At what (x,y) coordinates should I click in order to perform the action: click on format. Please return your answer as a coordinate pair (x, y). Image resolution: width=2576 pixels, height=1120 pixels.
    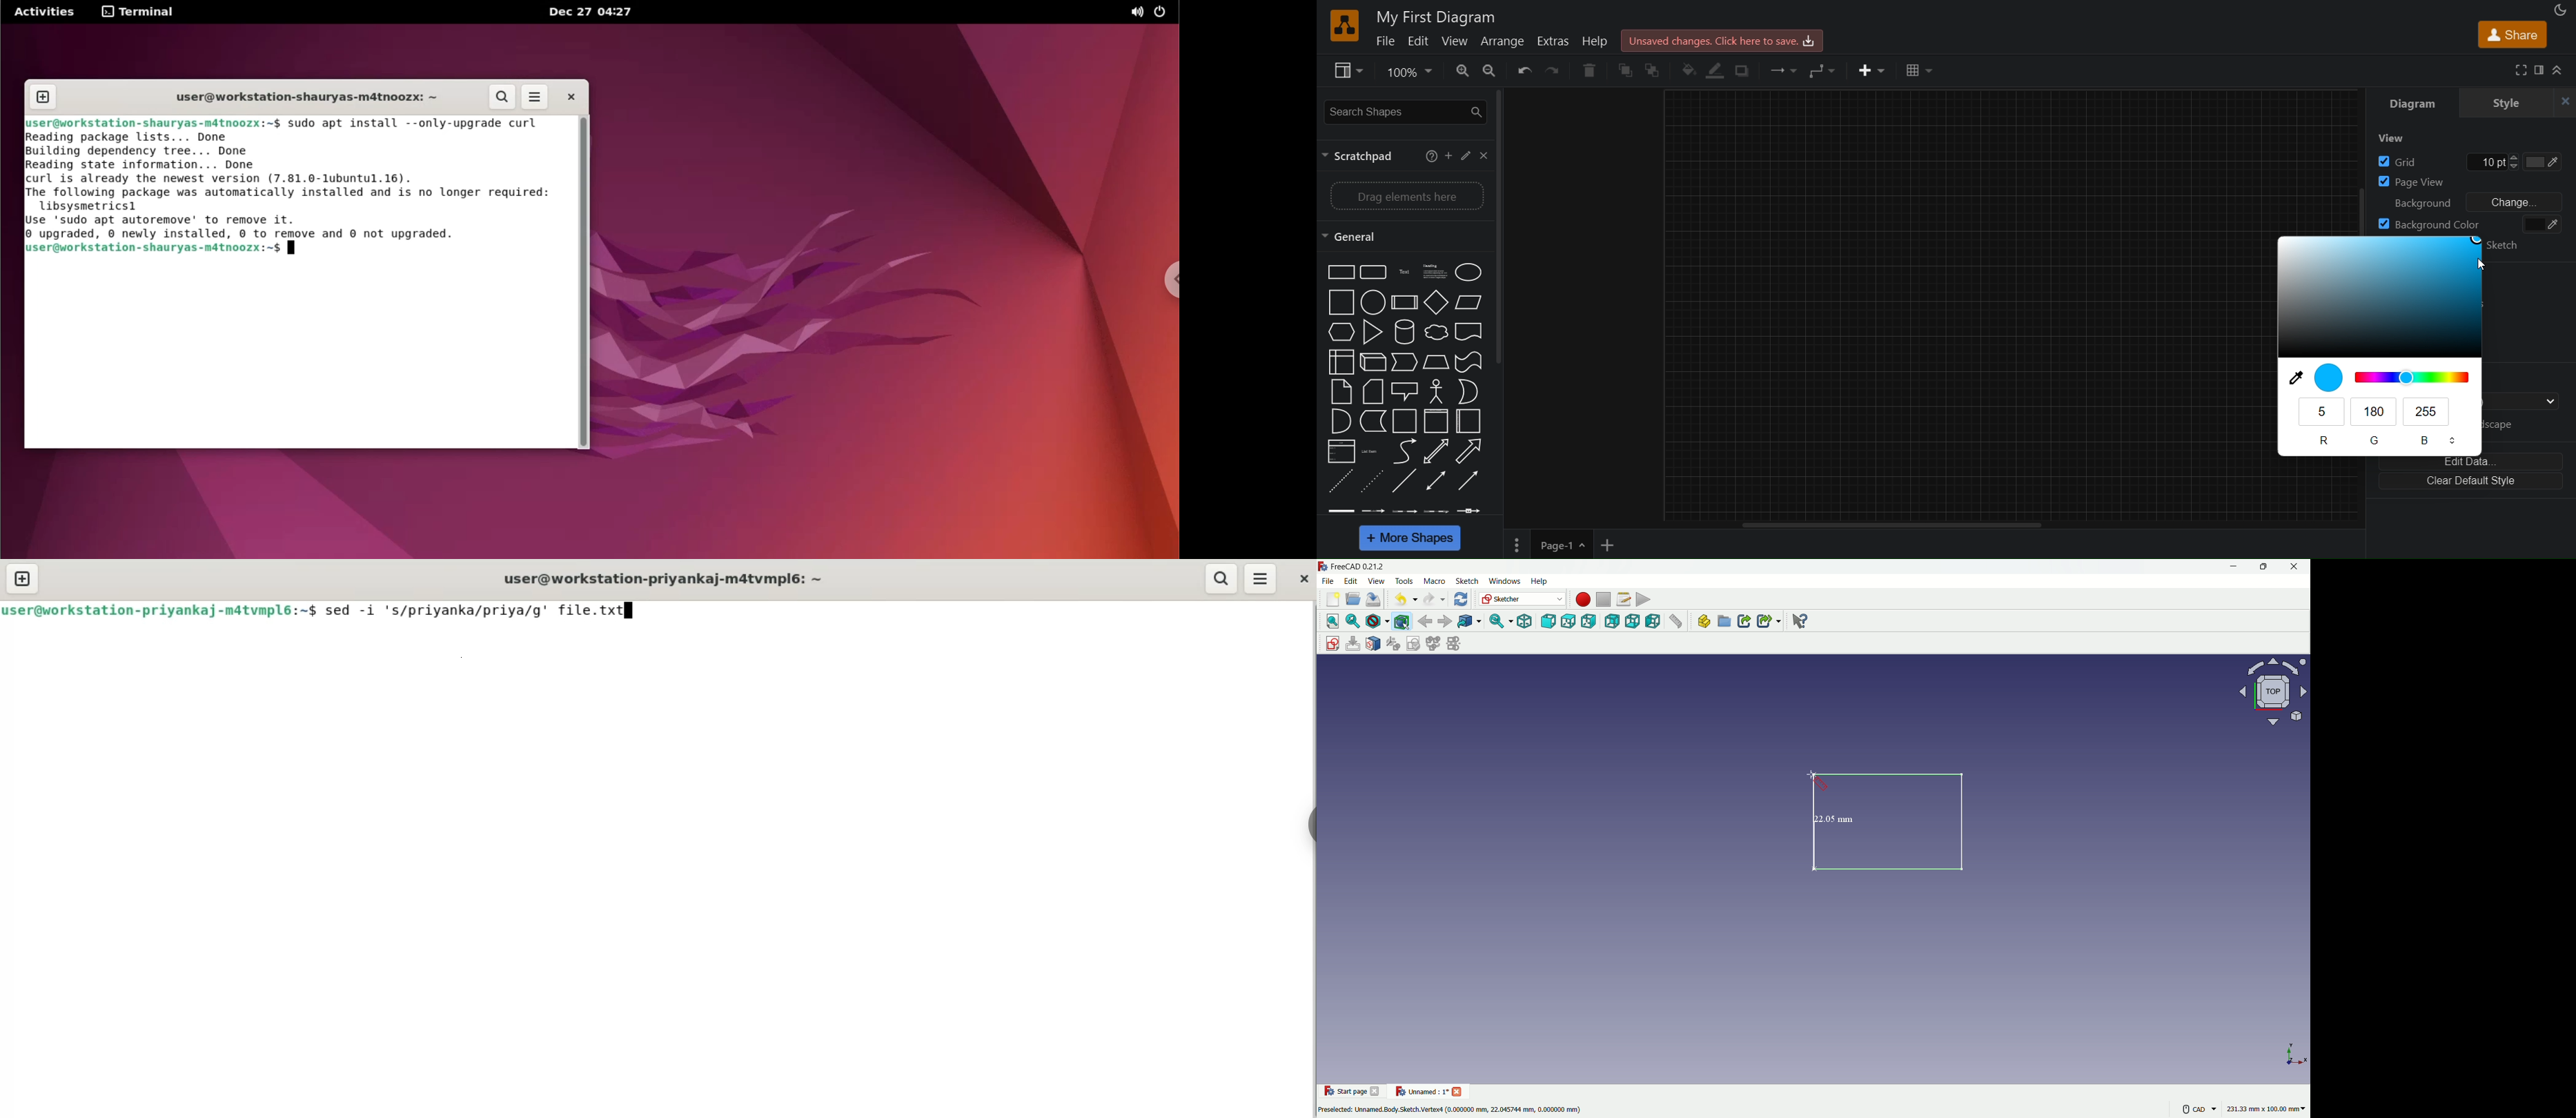
    Looking at the image, I should click on (2539, 70).